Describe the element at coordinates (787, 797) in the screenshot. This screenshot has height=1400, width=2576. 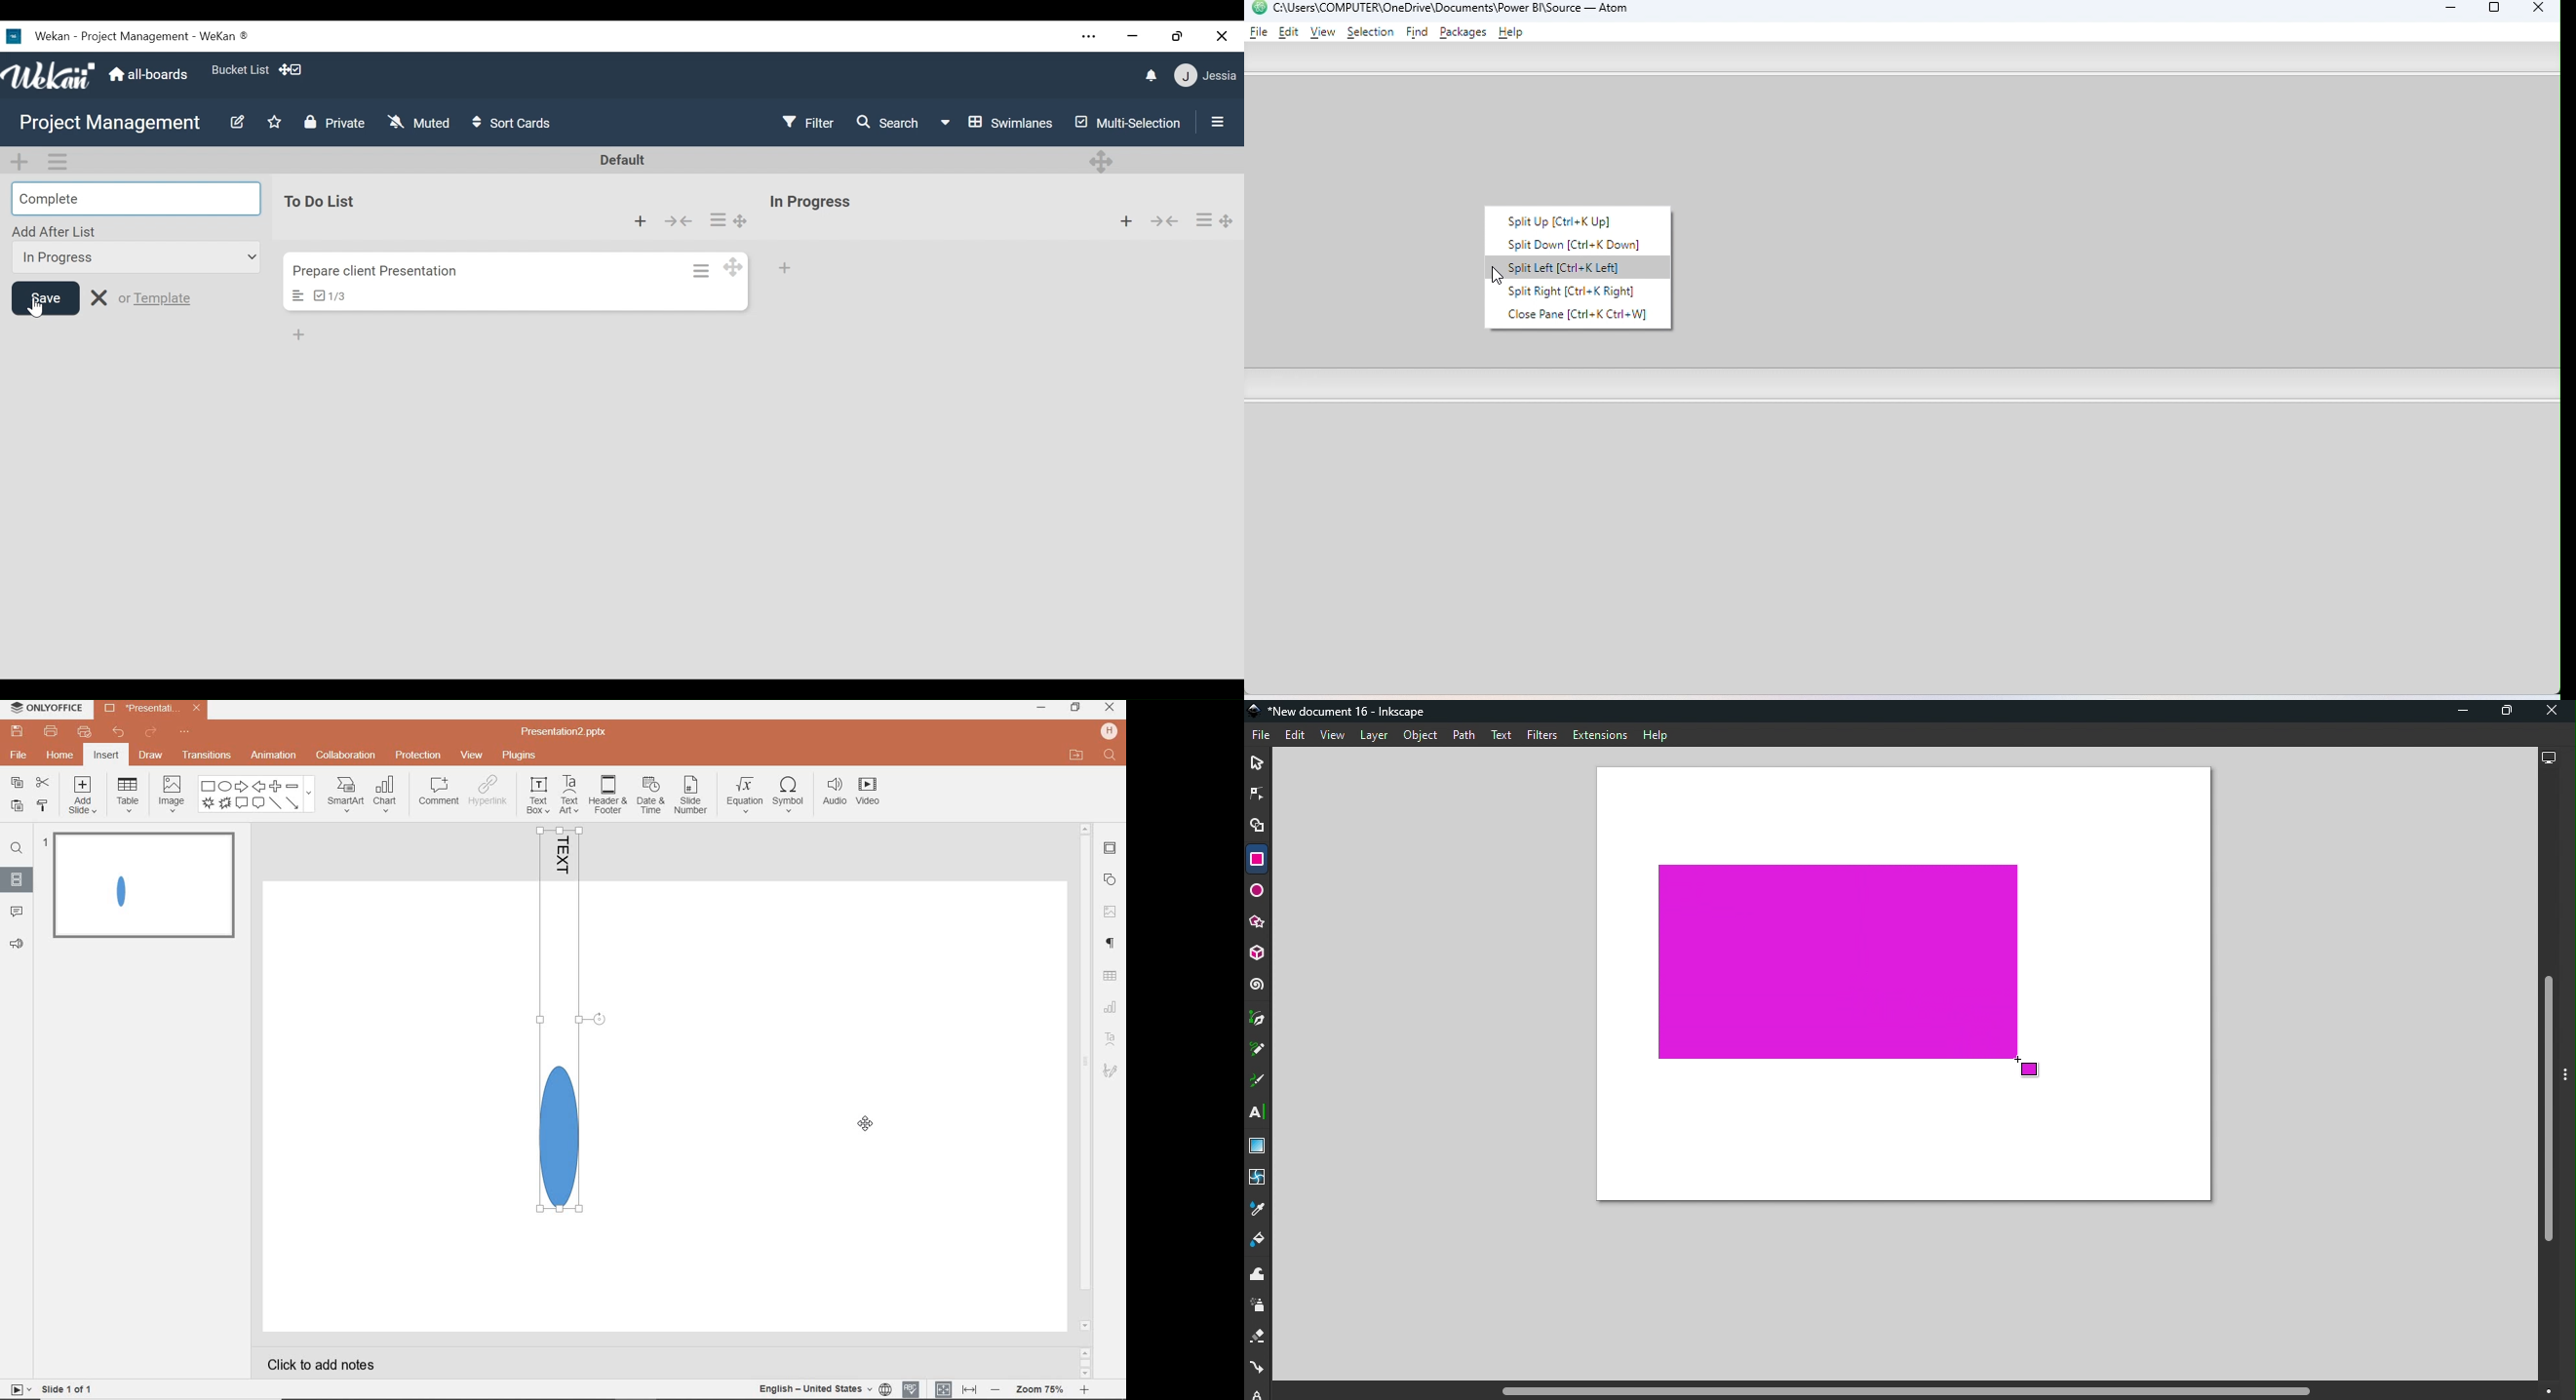
I see `symbol` at that location.